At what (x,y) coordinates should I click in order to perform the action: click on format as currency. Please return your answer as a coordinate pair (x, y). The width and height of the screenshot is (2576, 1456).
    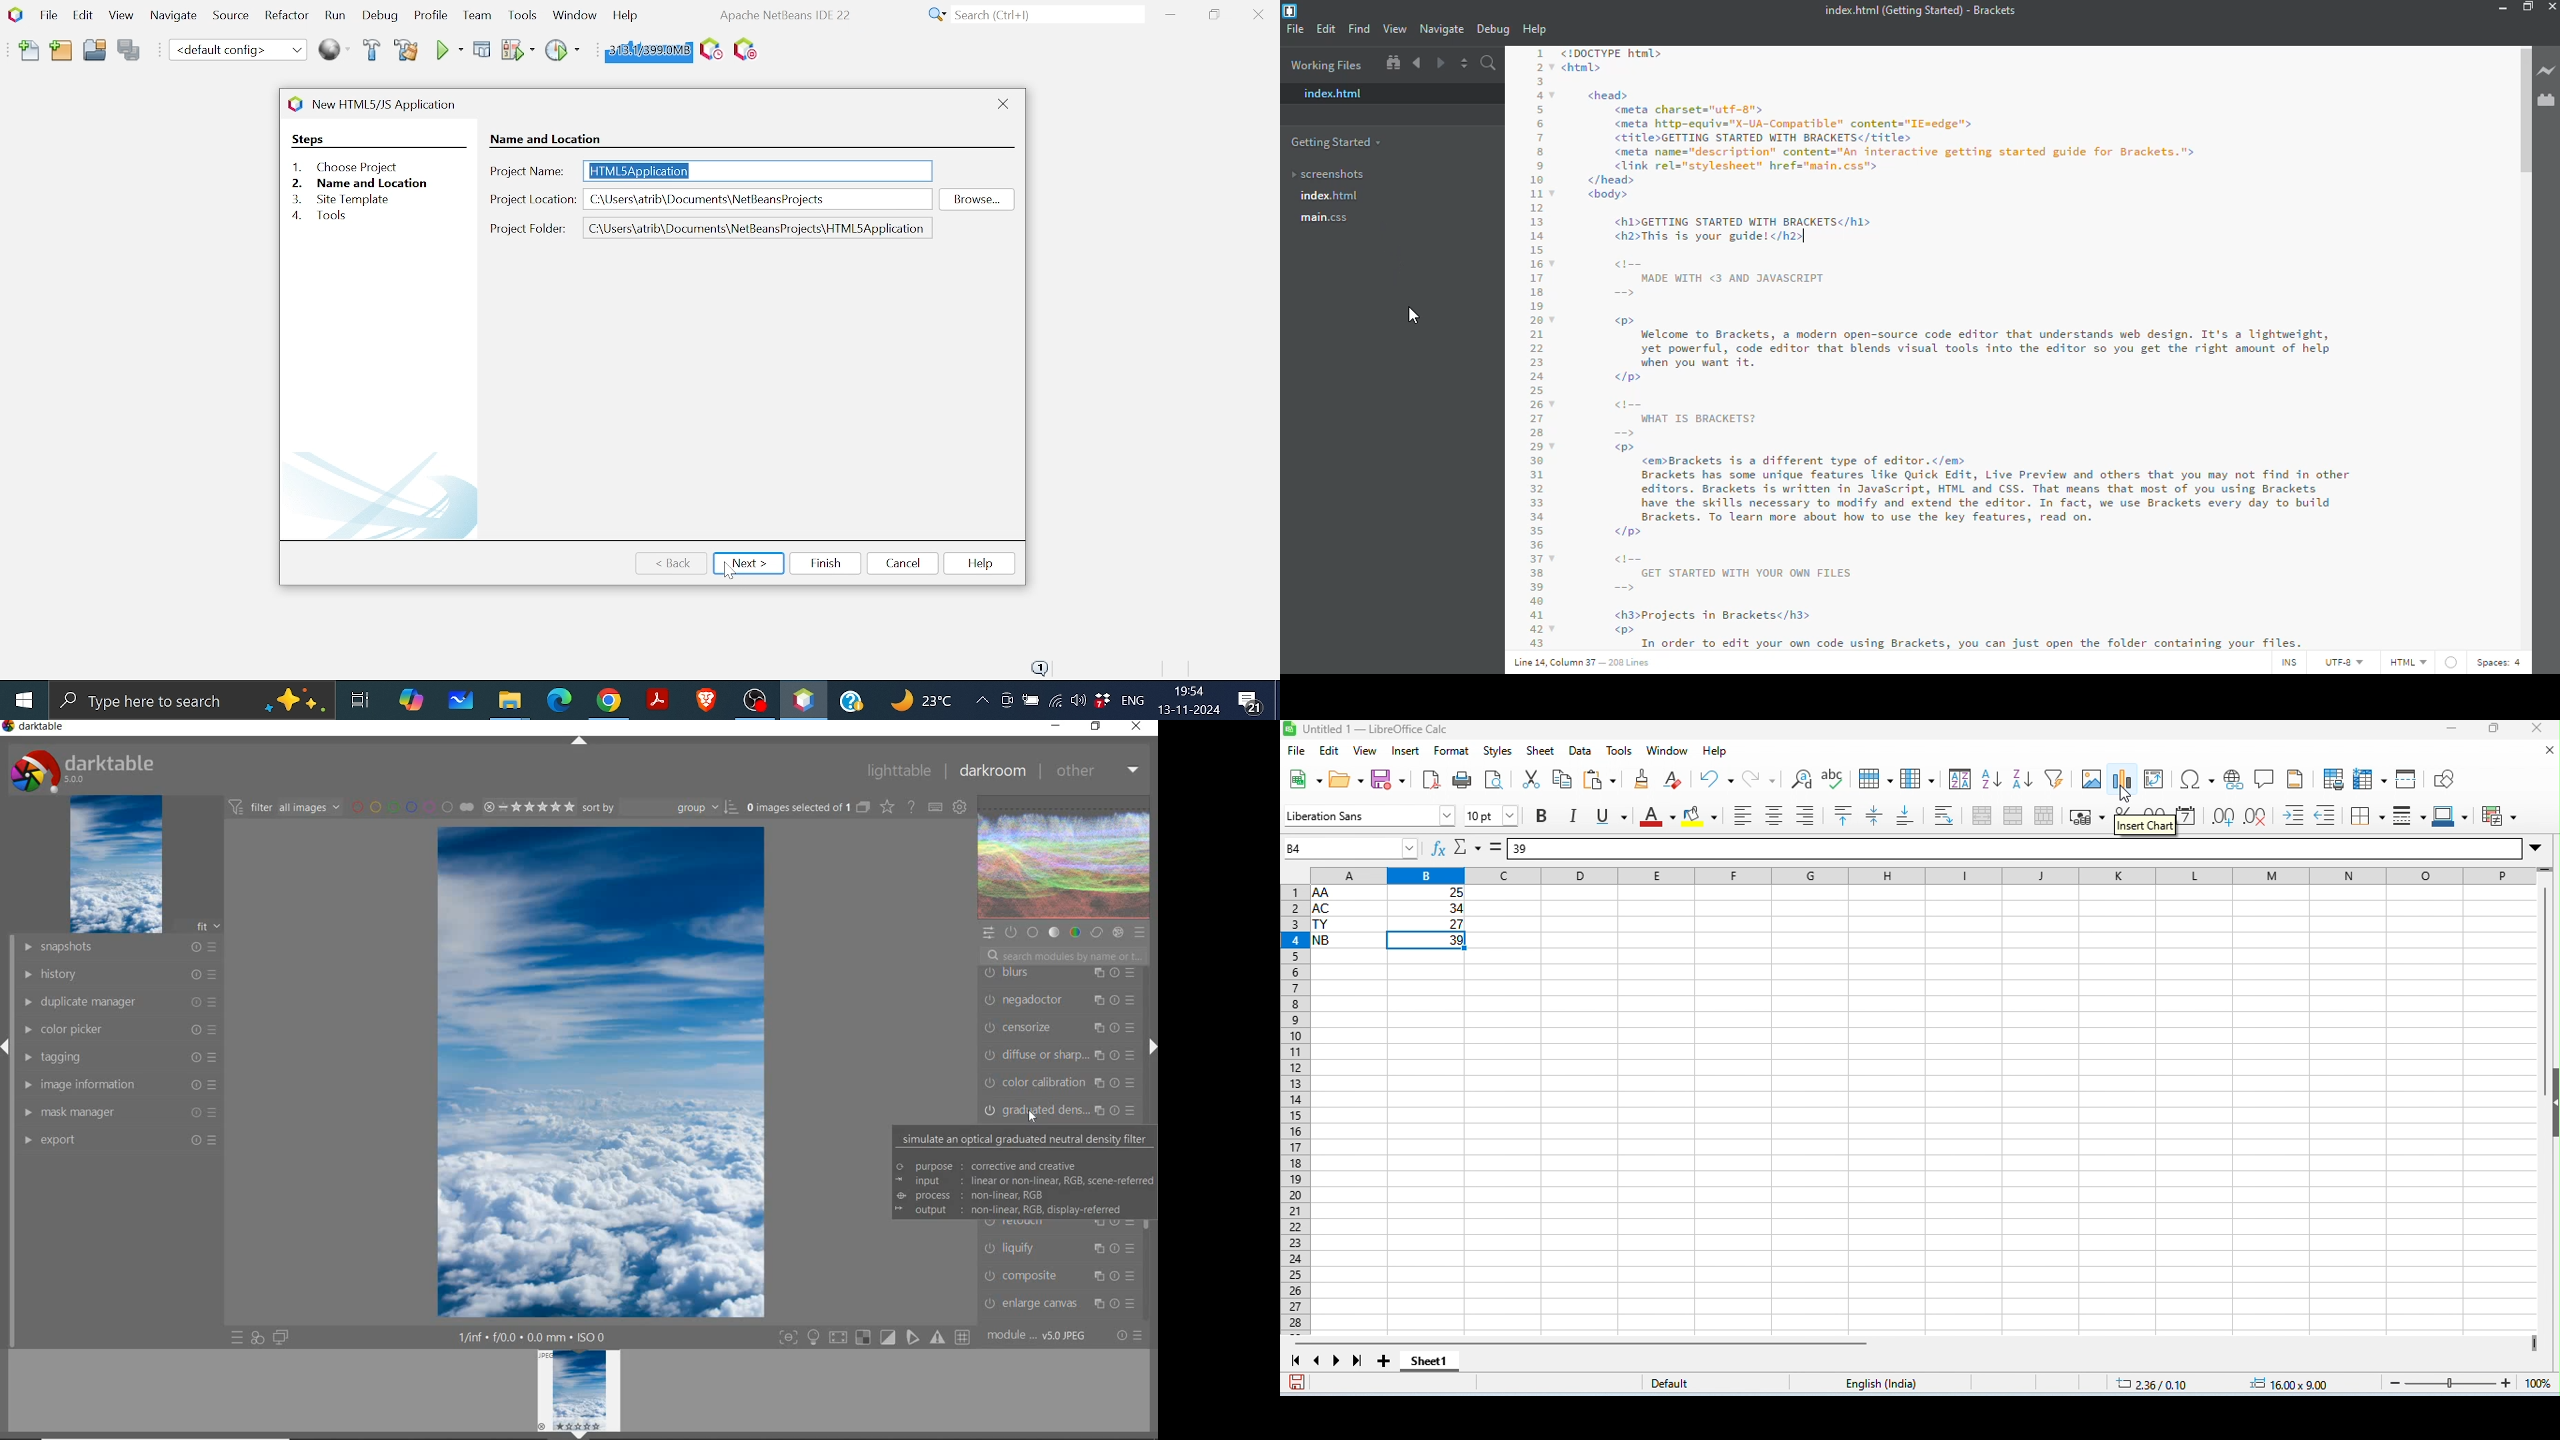
    Looking at the image, I should click on (2088, 817).